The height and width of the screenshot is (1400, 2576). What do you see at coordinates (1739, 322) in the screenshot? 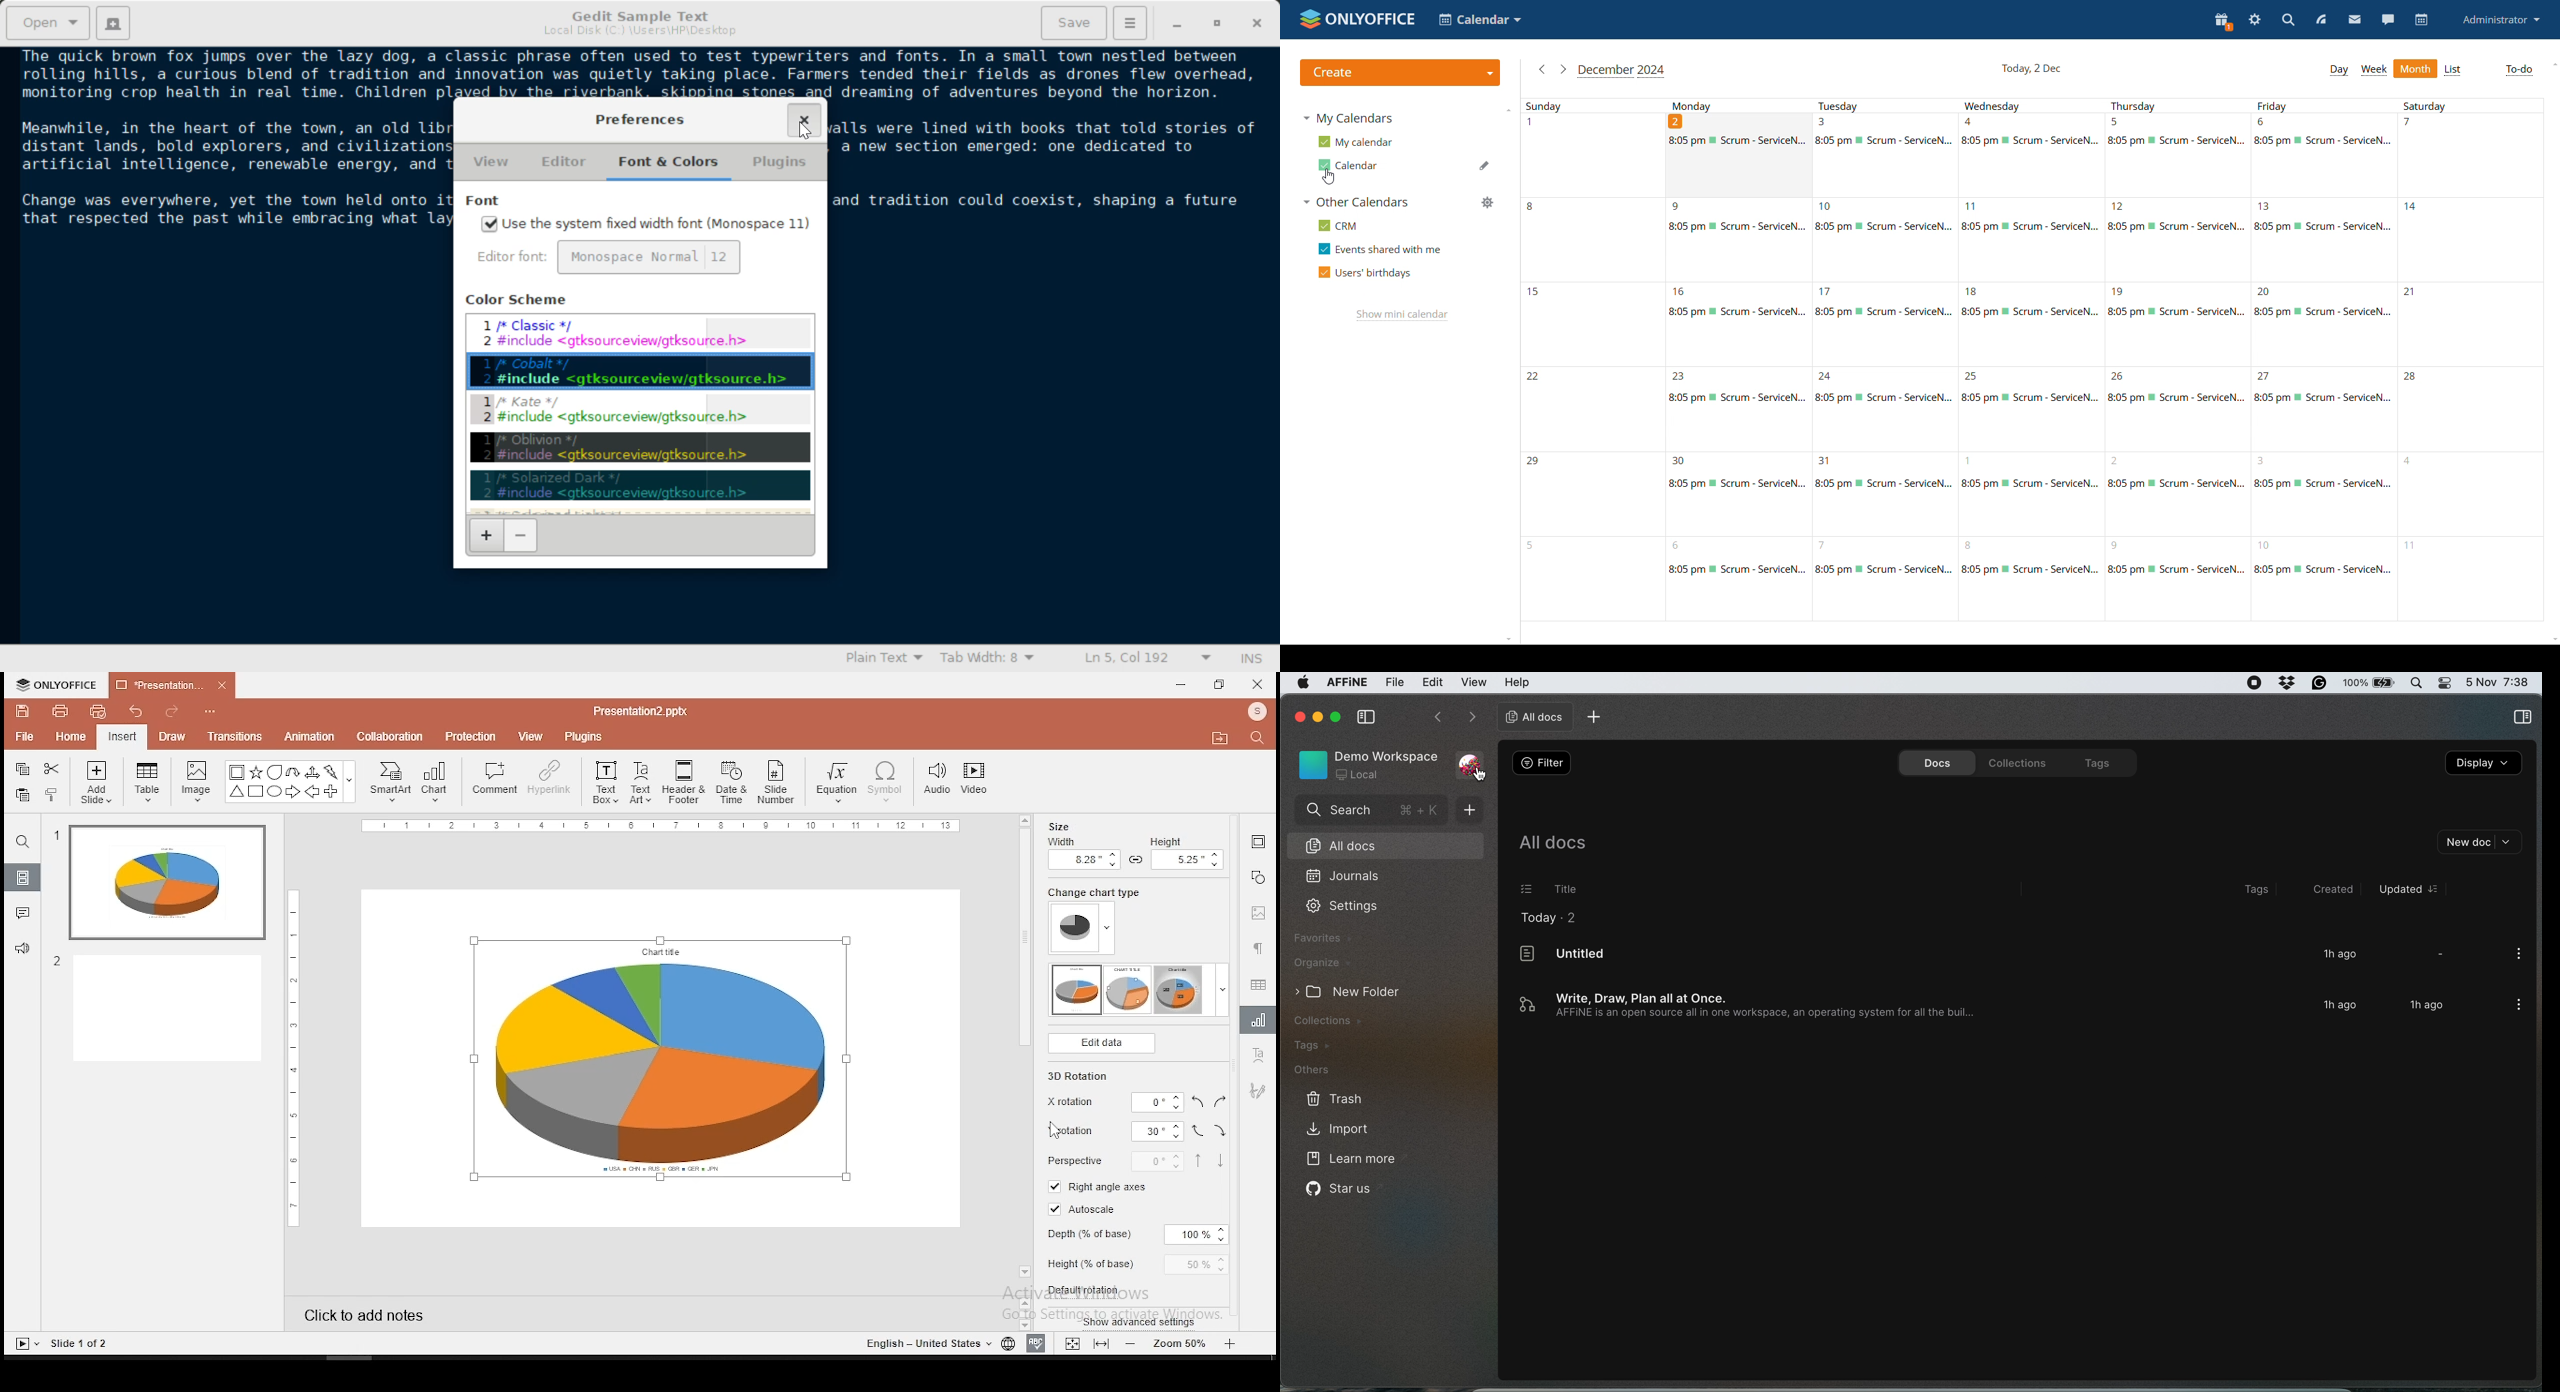
I see `16` at bounding box center [1739, 322].